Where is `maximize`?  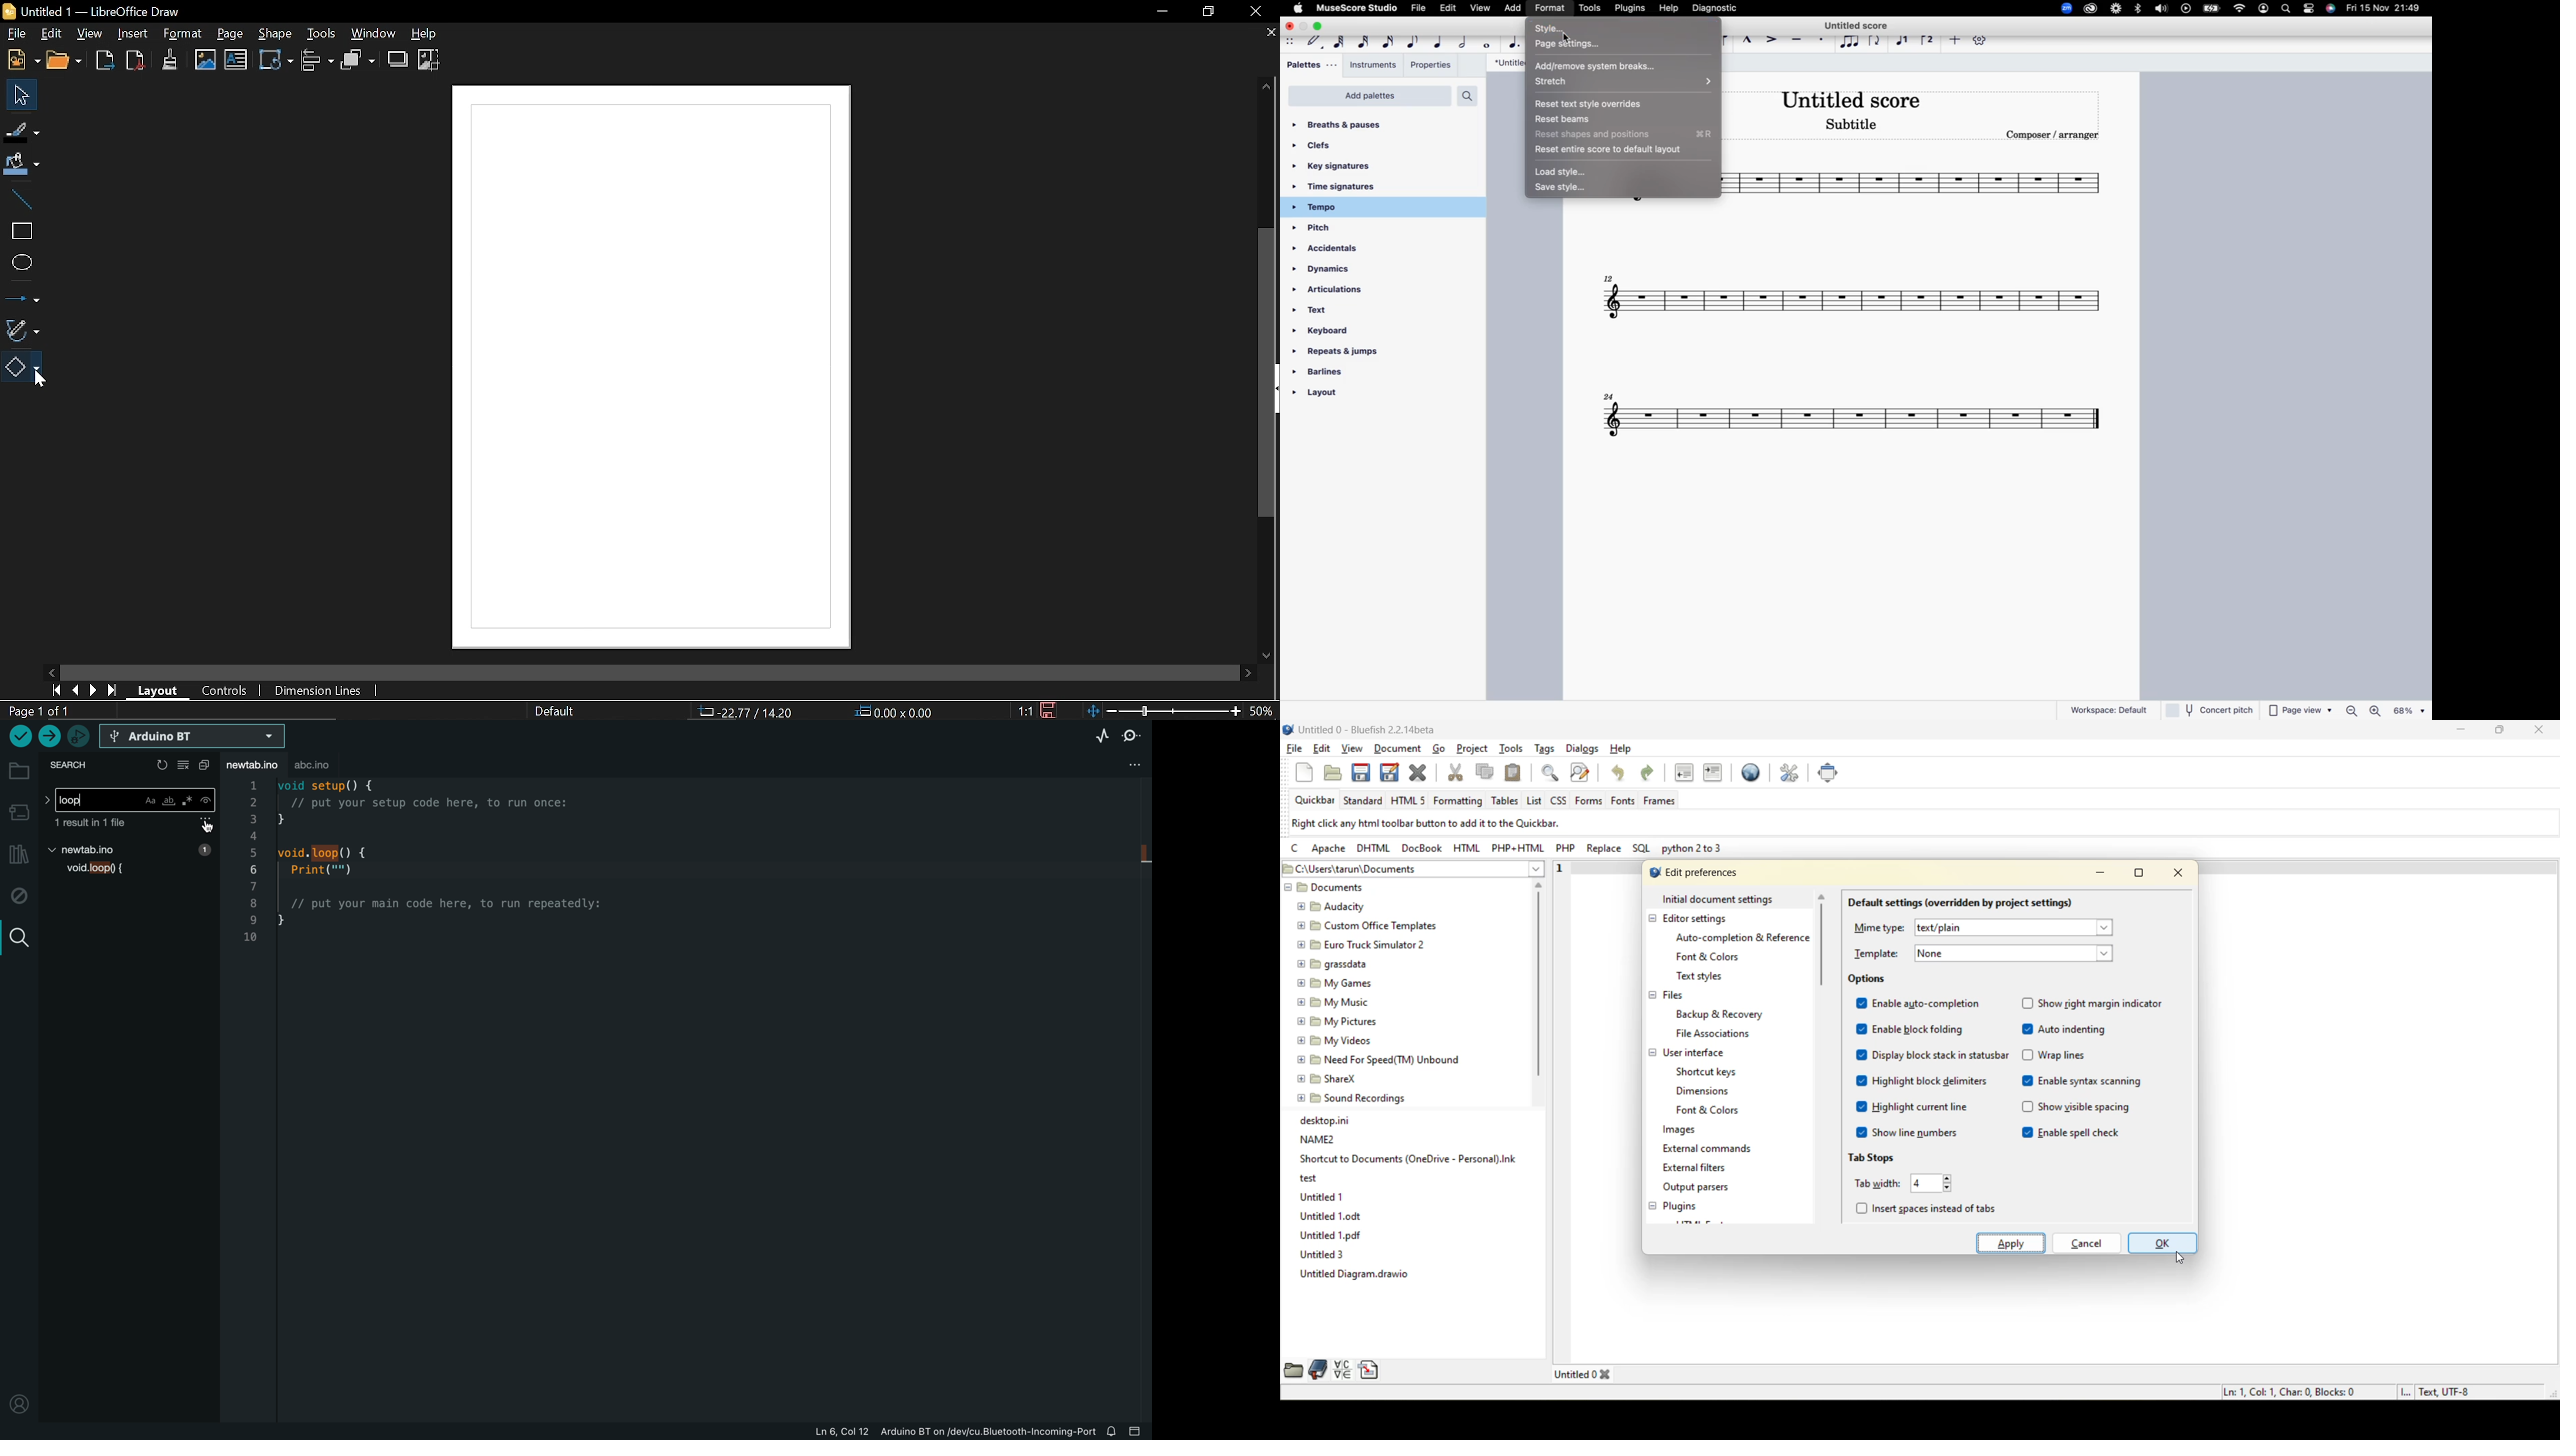 maximize is located at coordinates (1320, 26).